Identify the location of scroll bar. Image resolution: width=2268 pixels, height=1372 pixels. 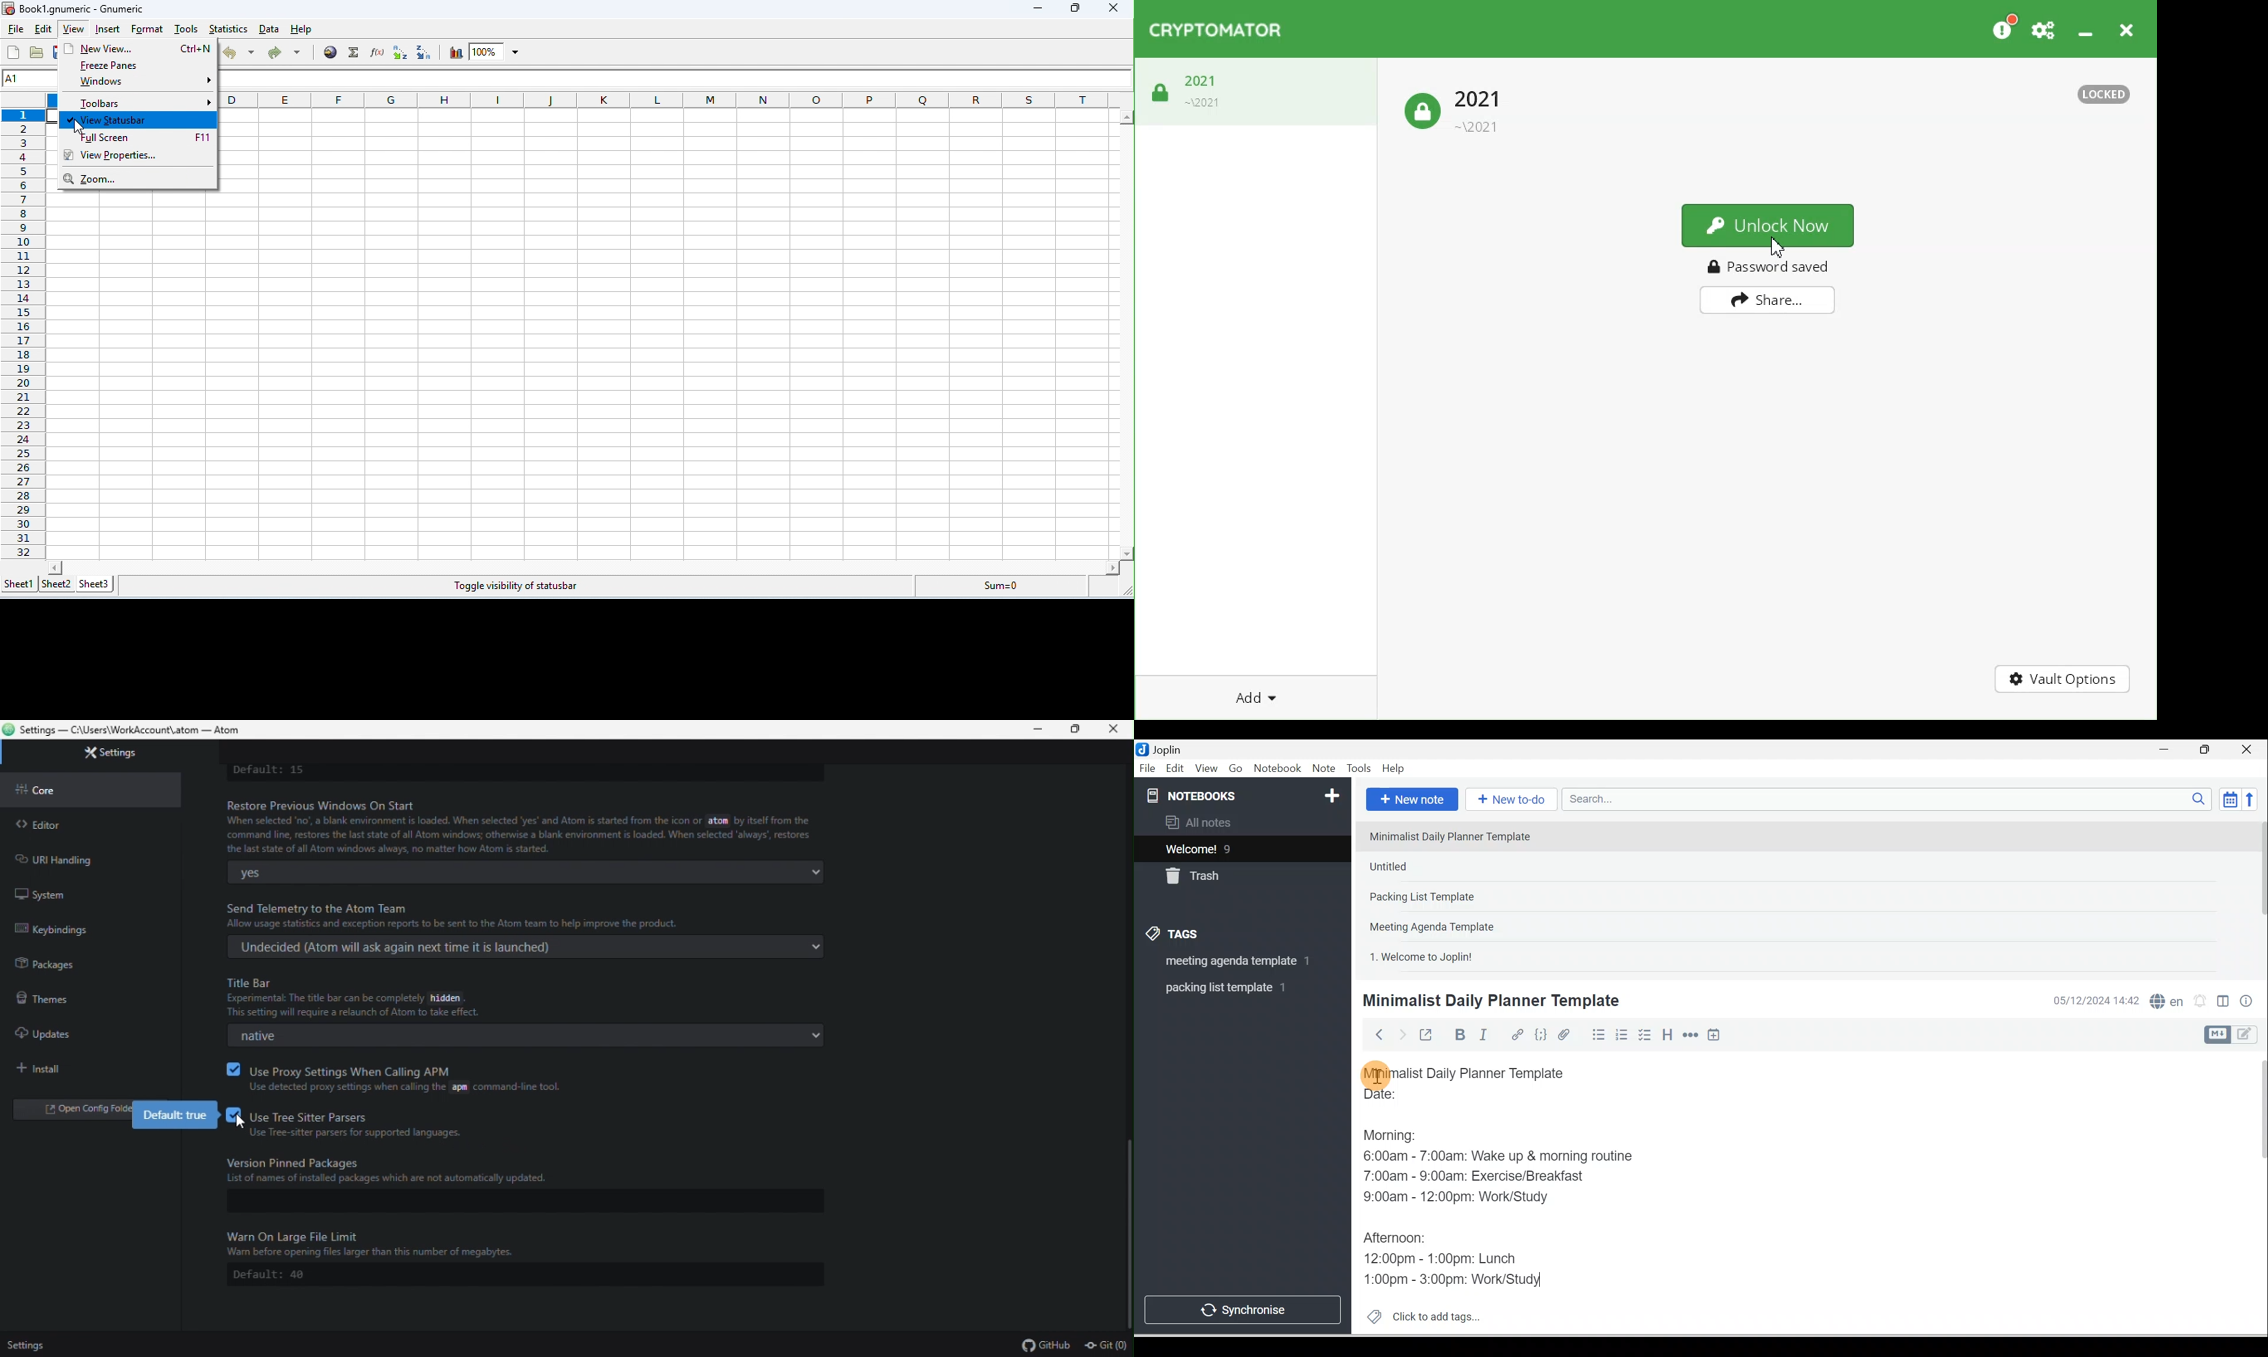
(1128, 1229).